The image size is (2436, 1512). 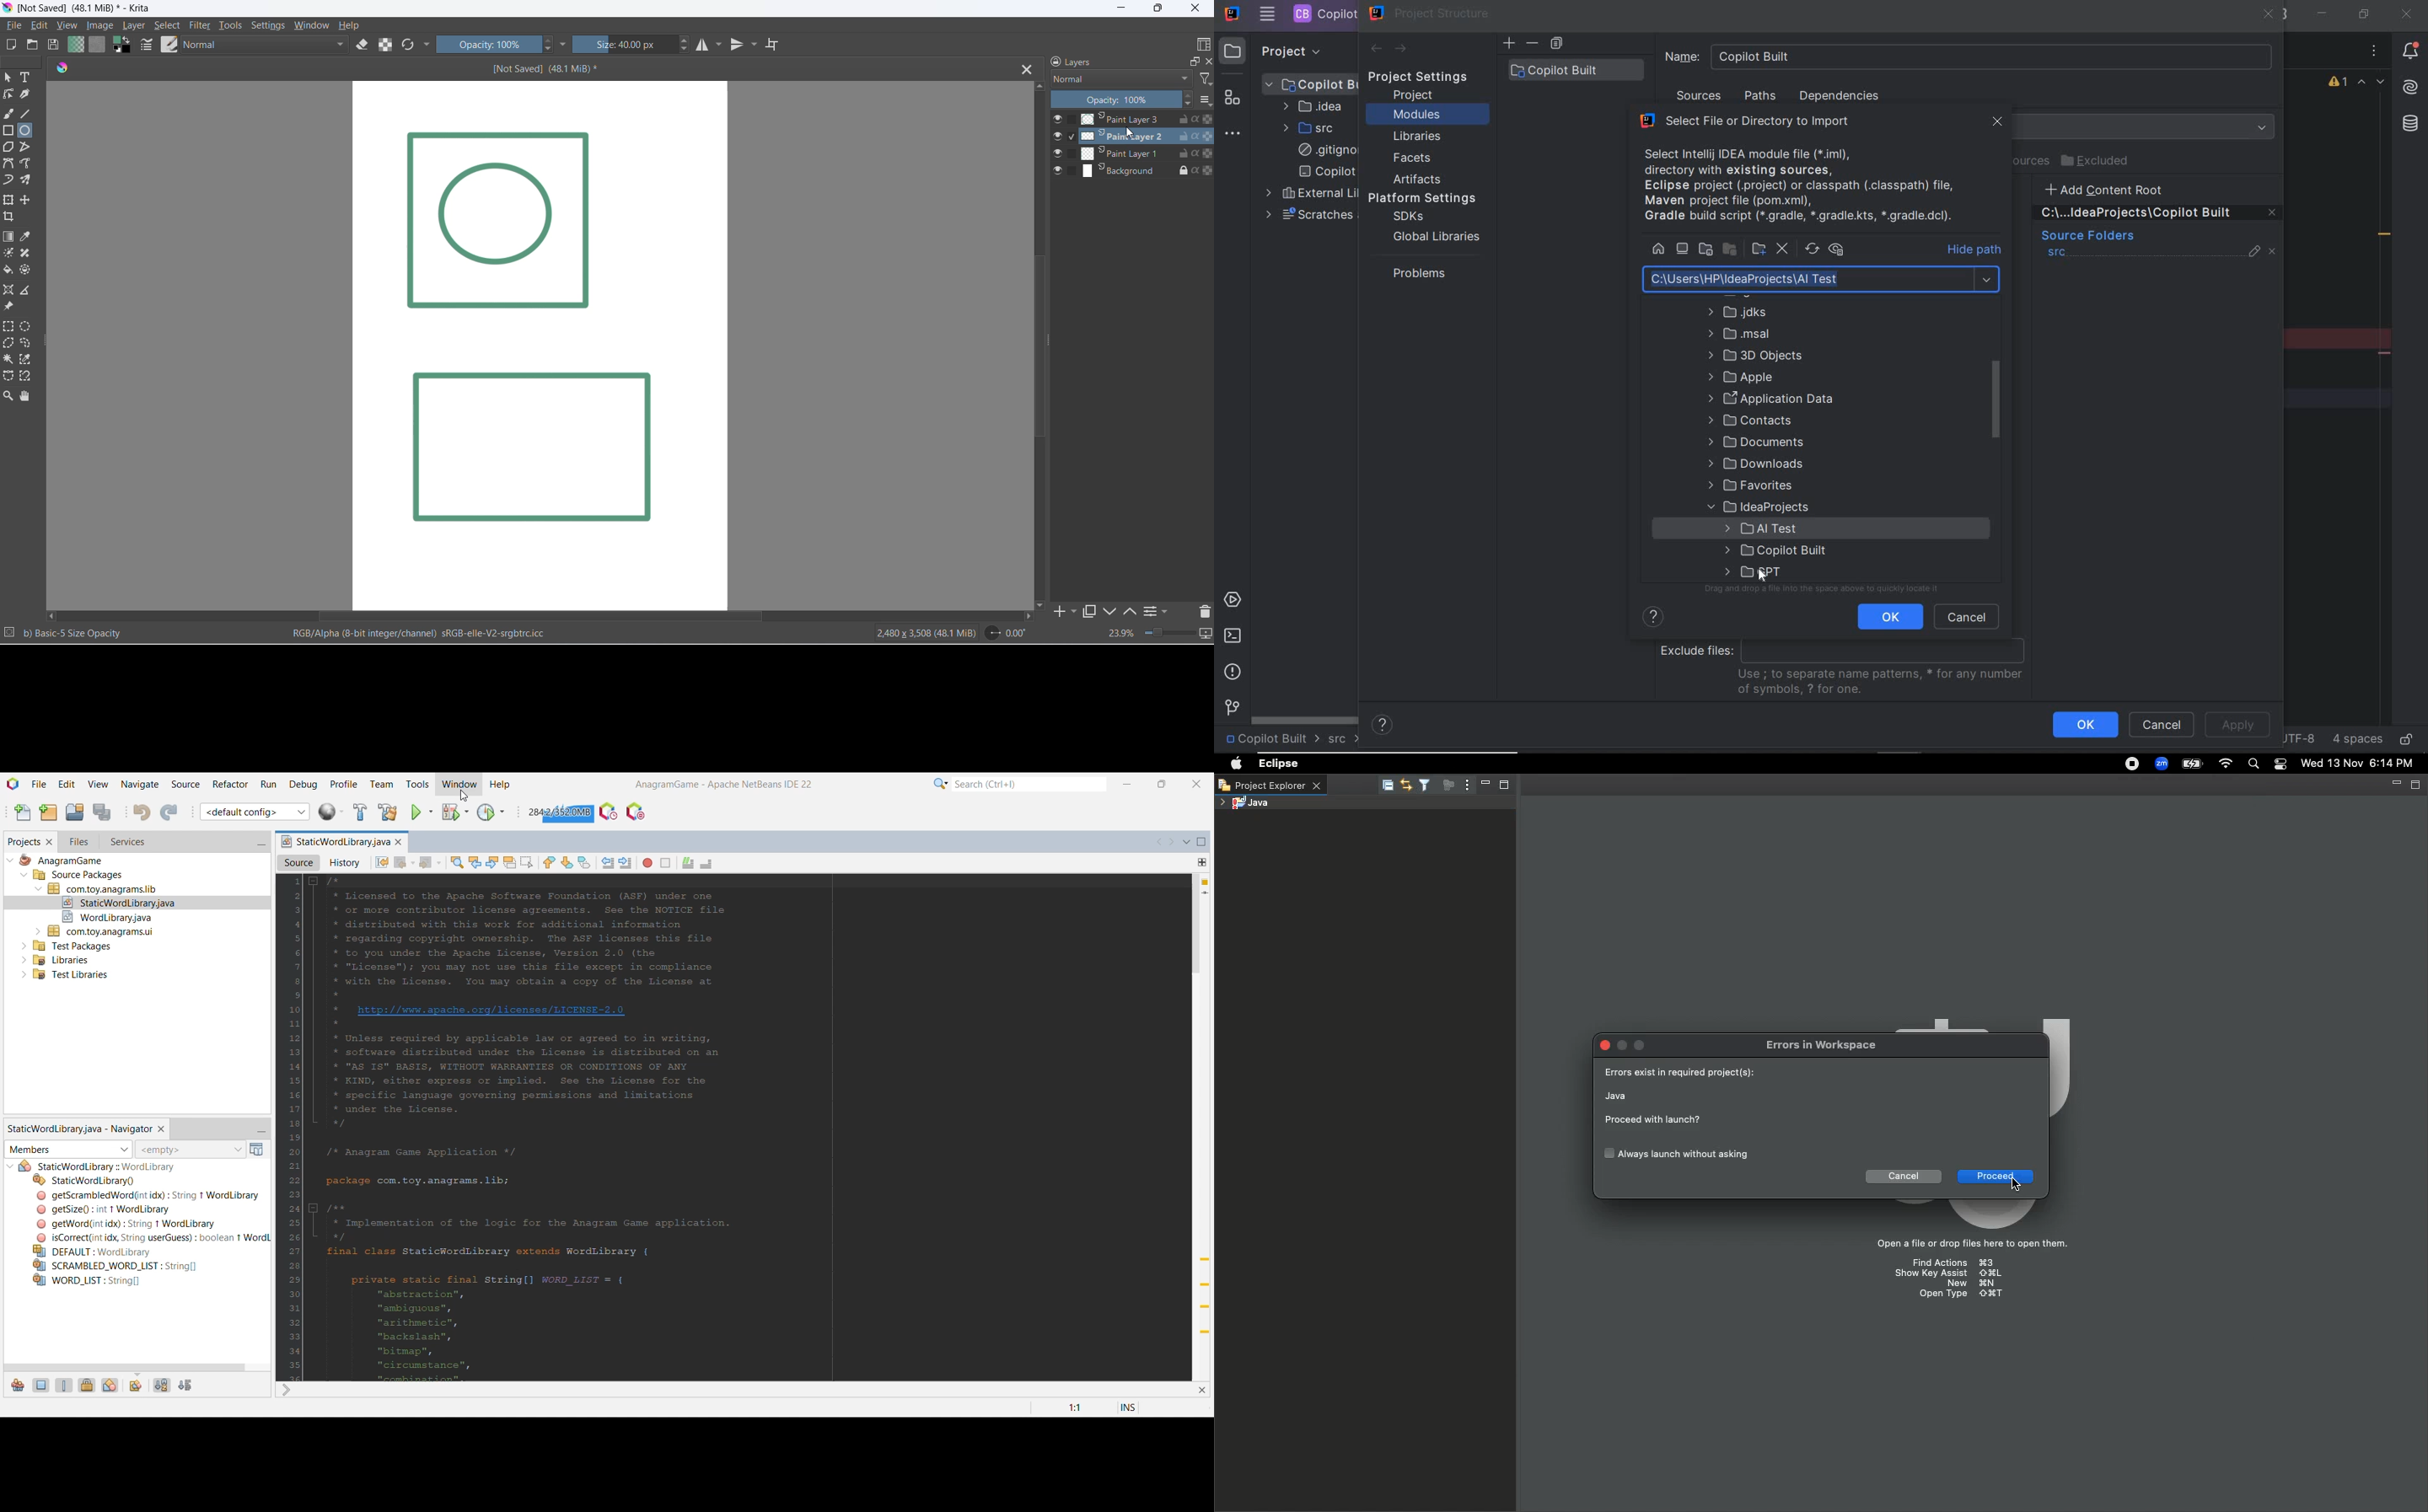 What do you see at coordinates (10, 271) in the screenshot?
I see `fill color` at bounding box center [10, 271].